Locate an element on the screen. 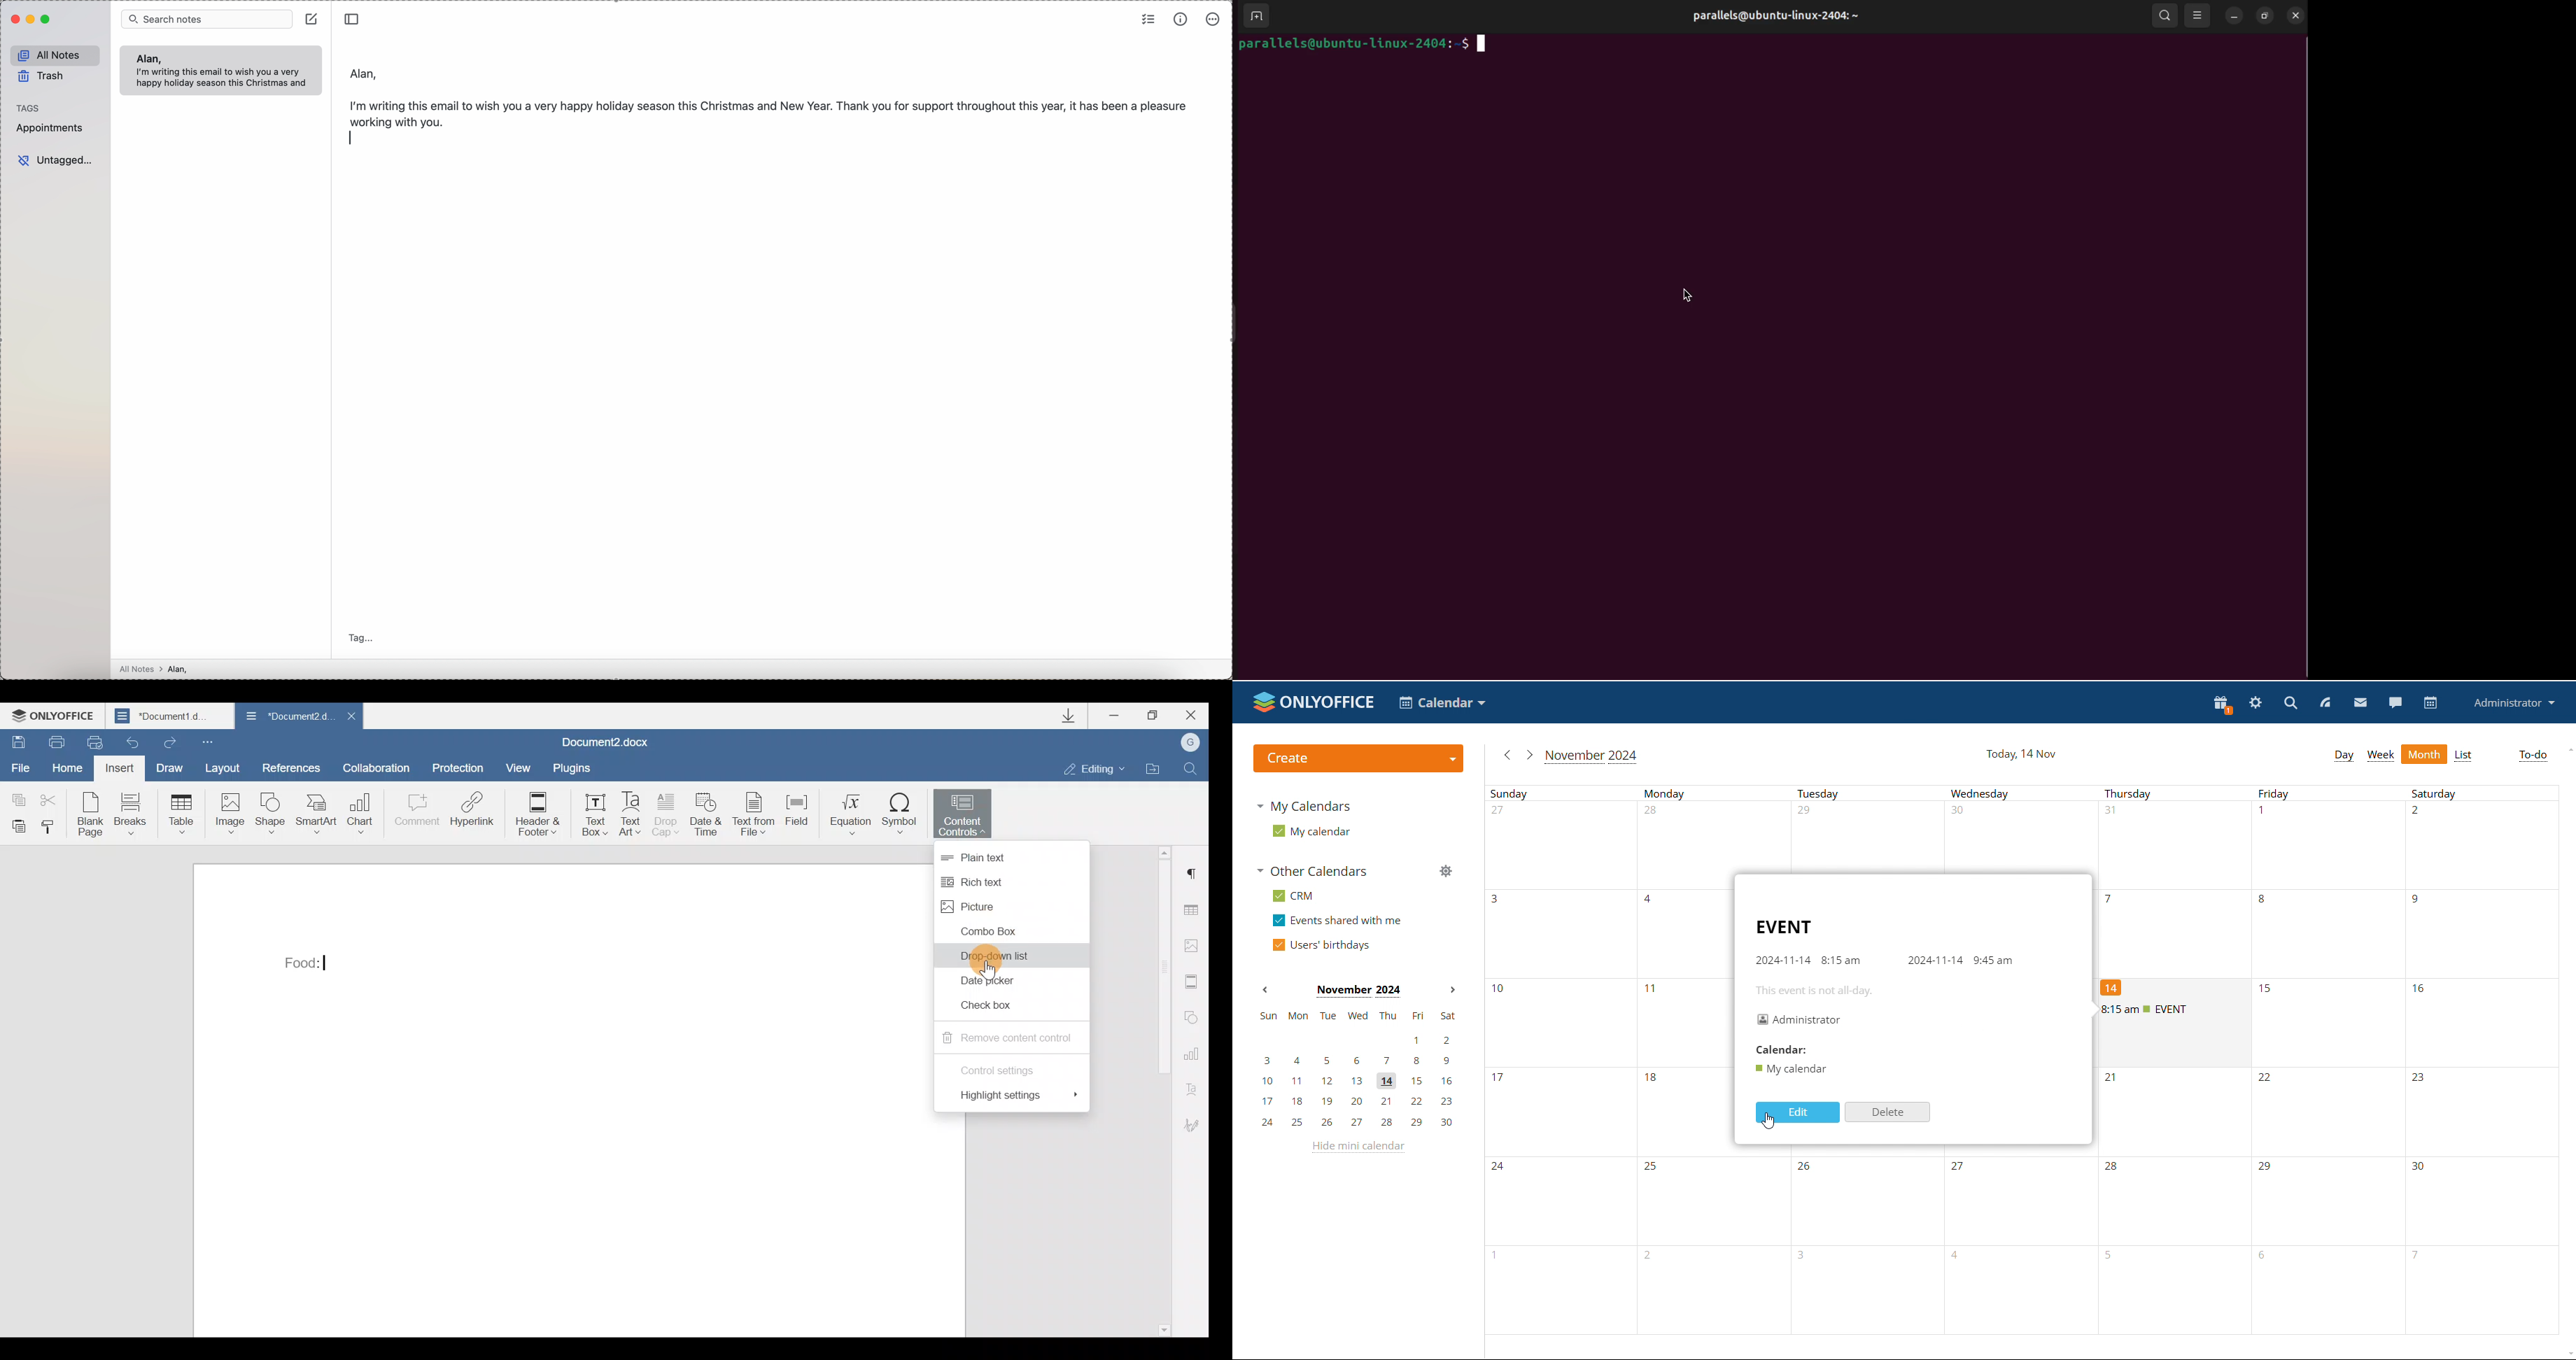 This screenshot has height=1372, width=2576. close program is located at coordinates (14, 19).